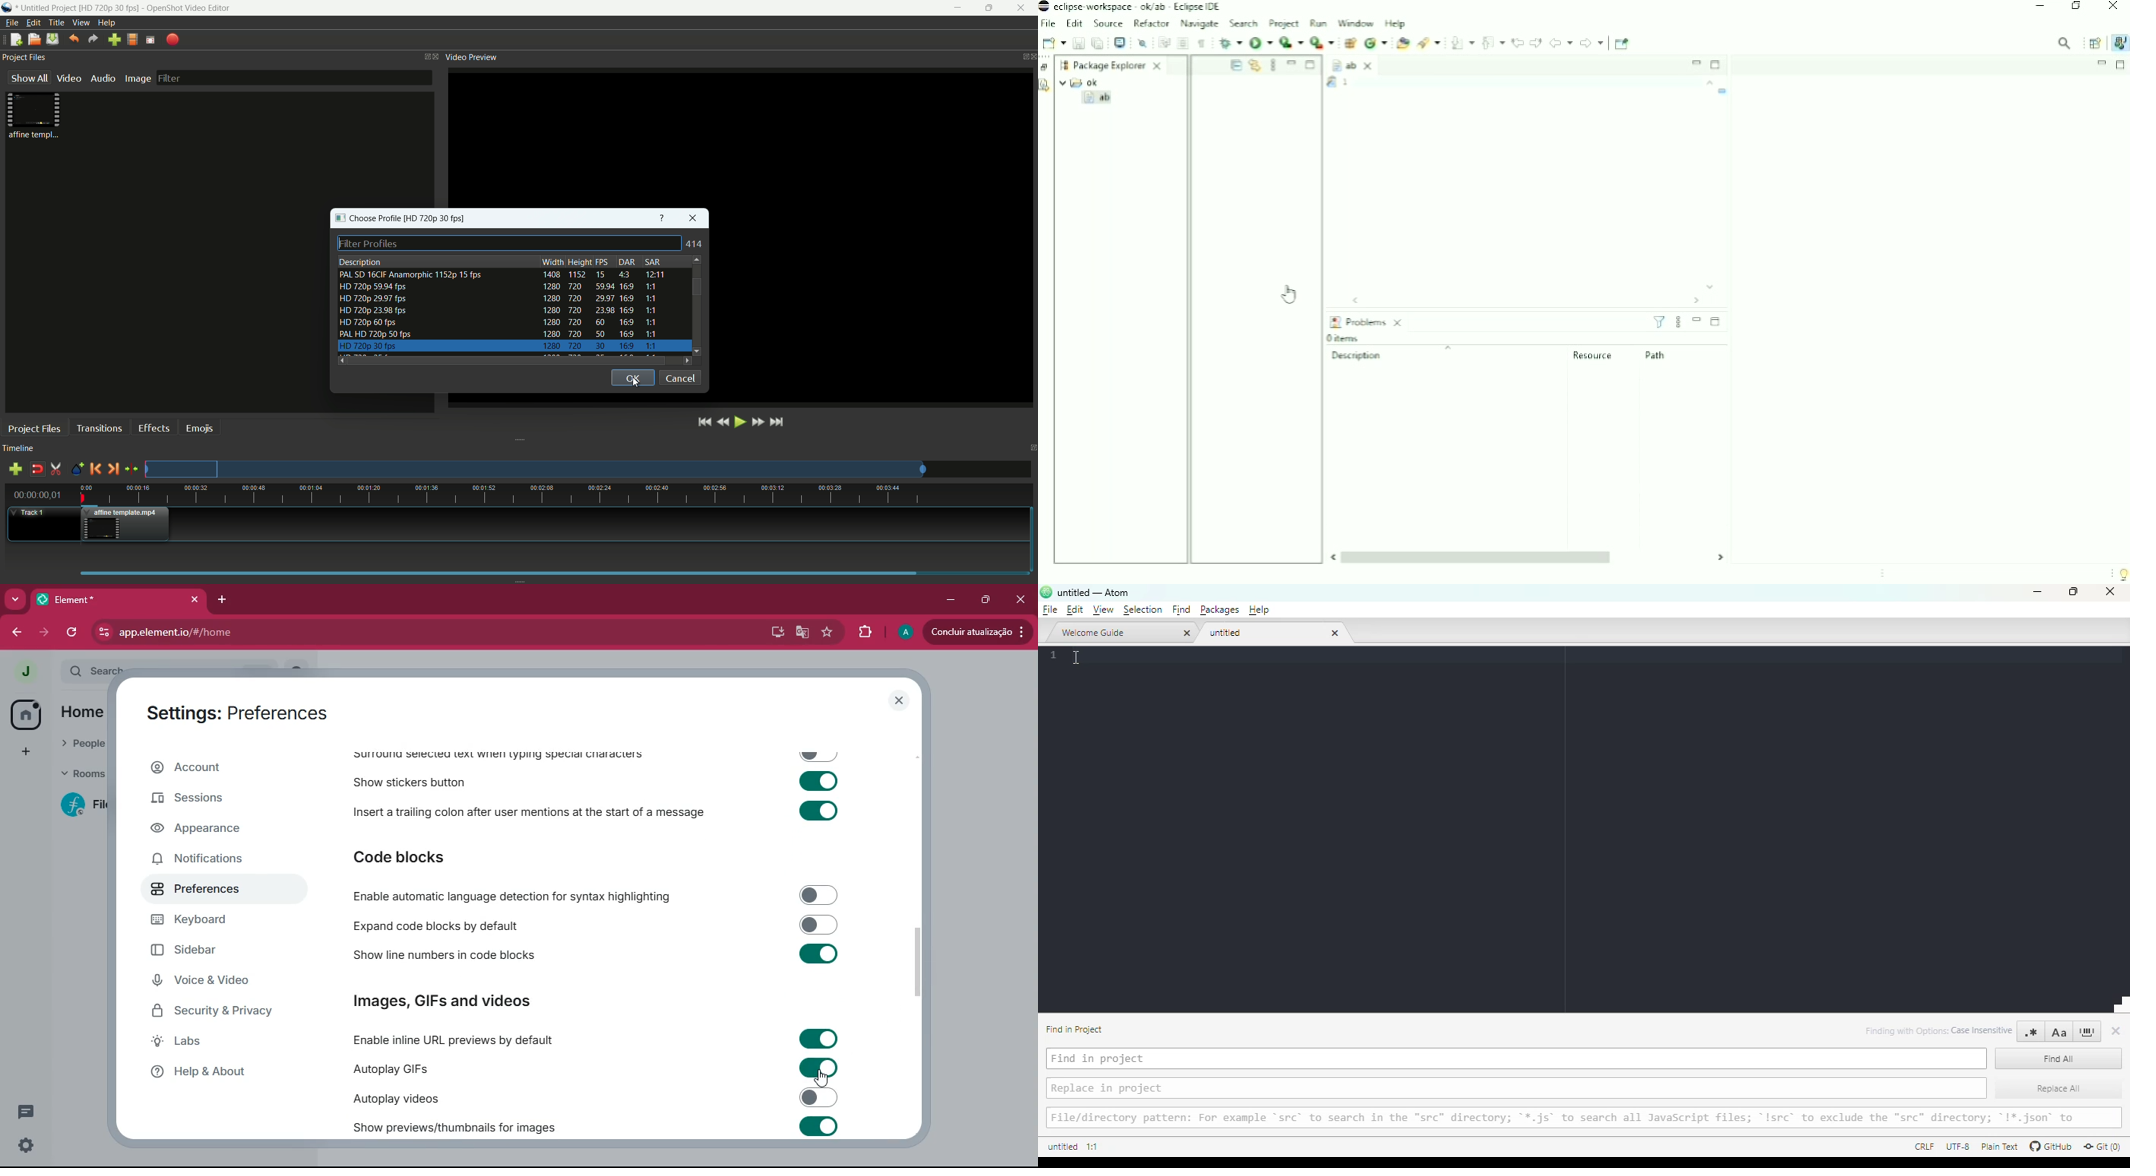 The width and height of the screenshot is (2156, 1176). Describe the element at coordinates (449, 1001) in the screenshot. I see `Images, GIFs and videos` at that location.